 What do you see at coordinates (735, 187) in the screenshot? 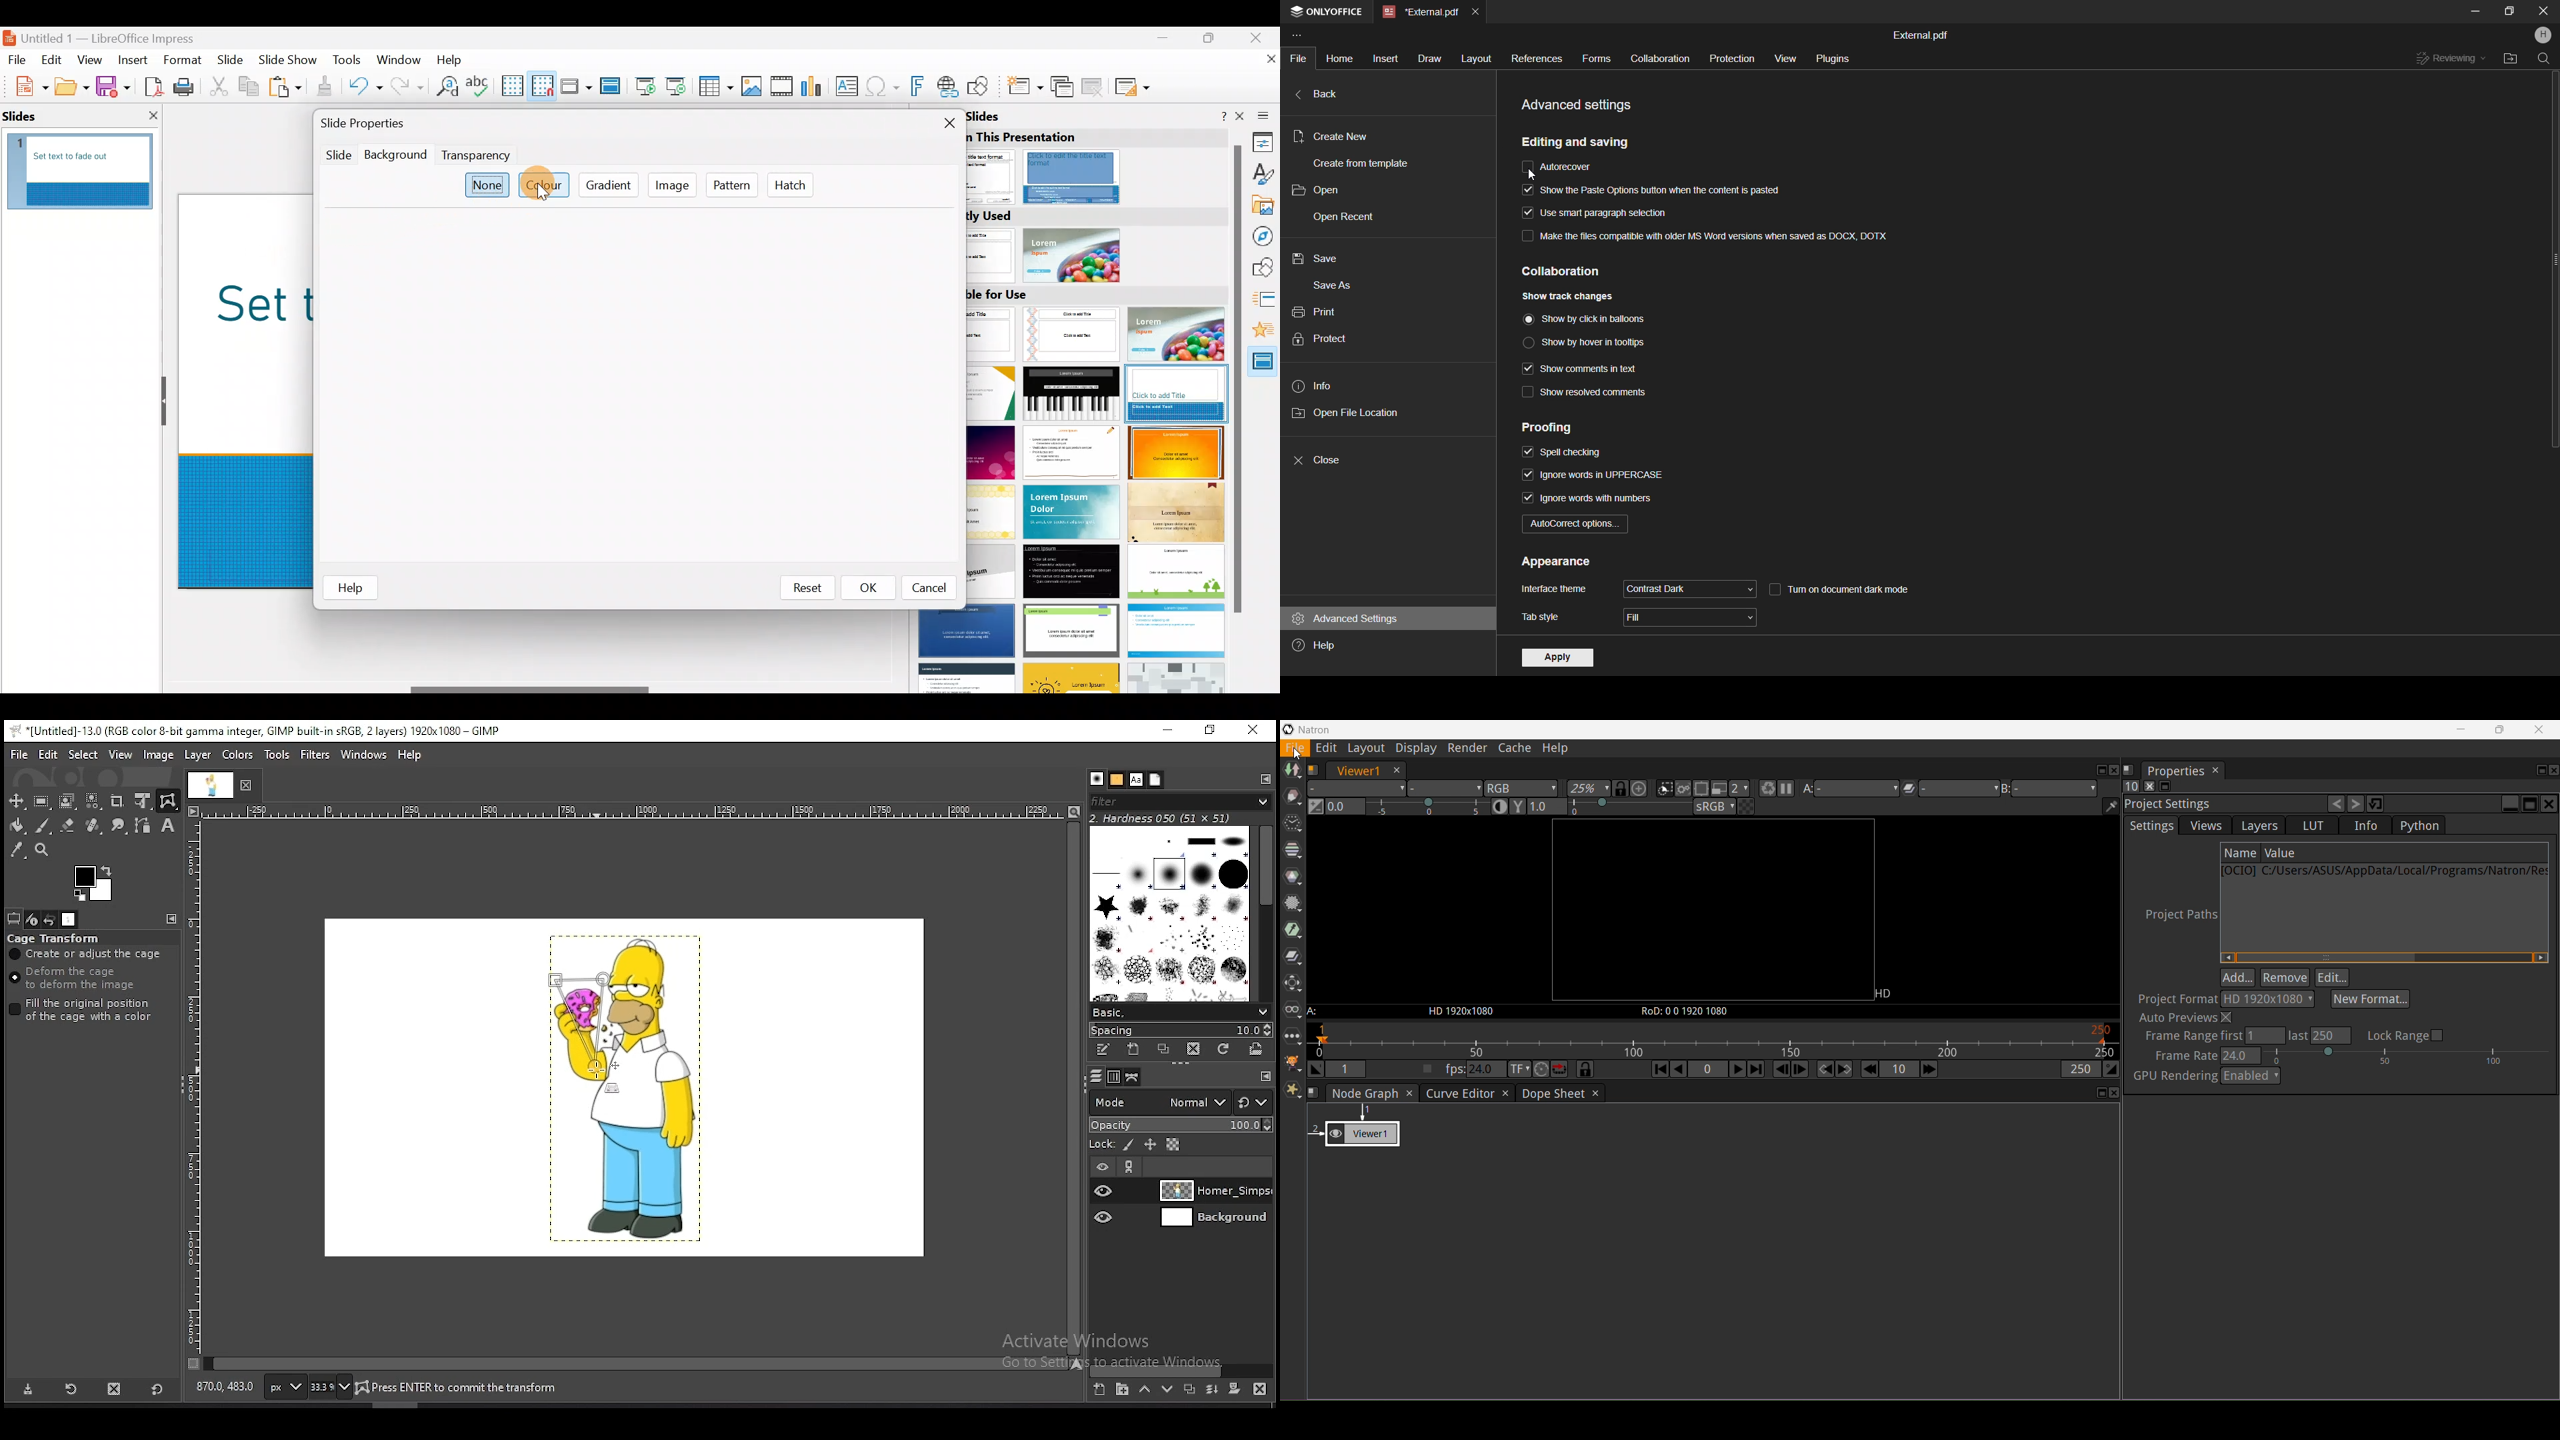
I see `Pattern` at bounding box center [735, 187].